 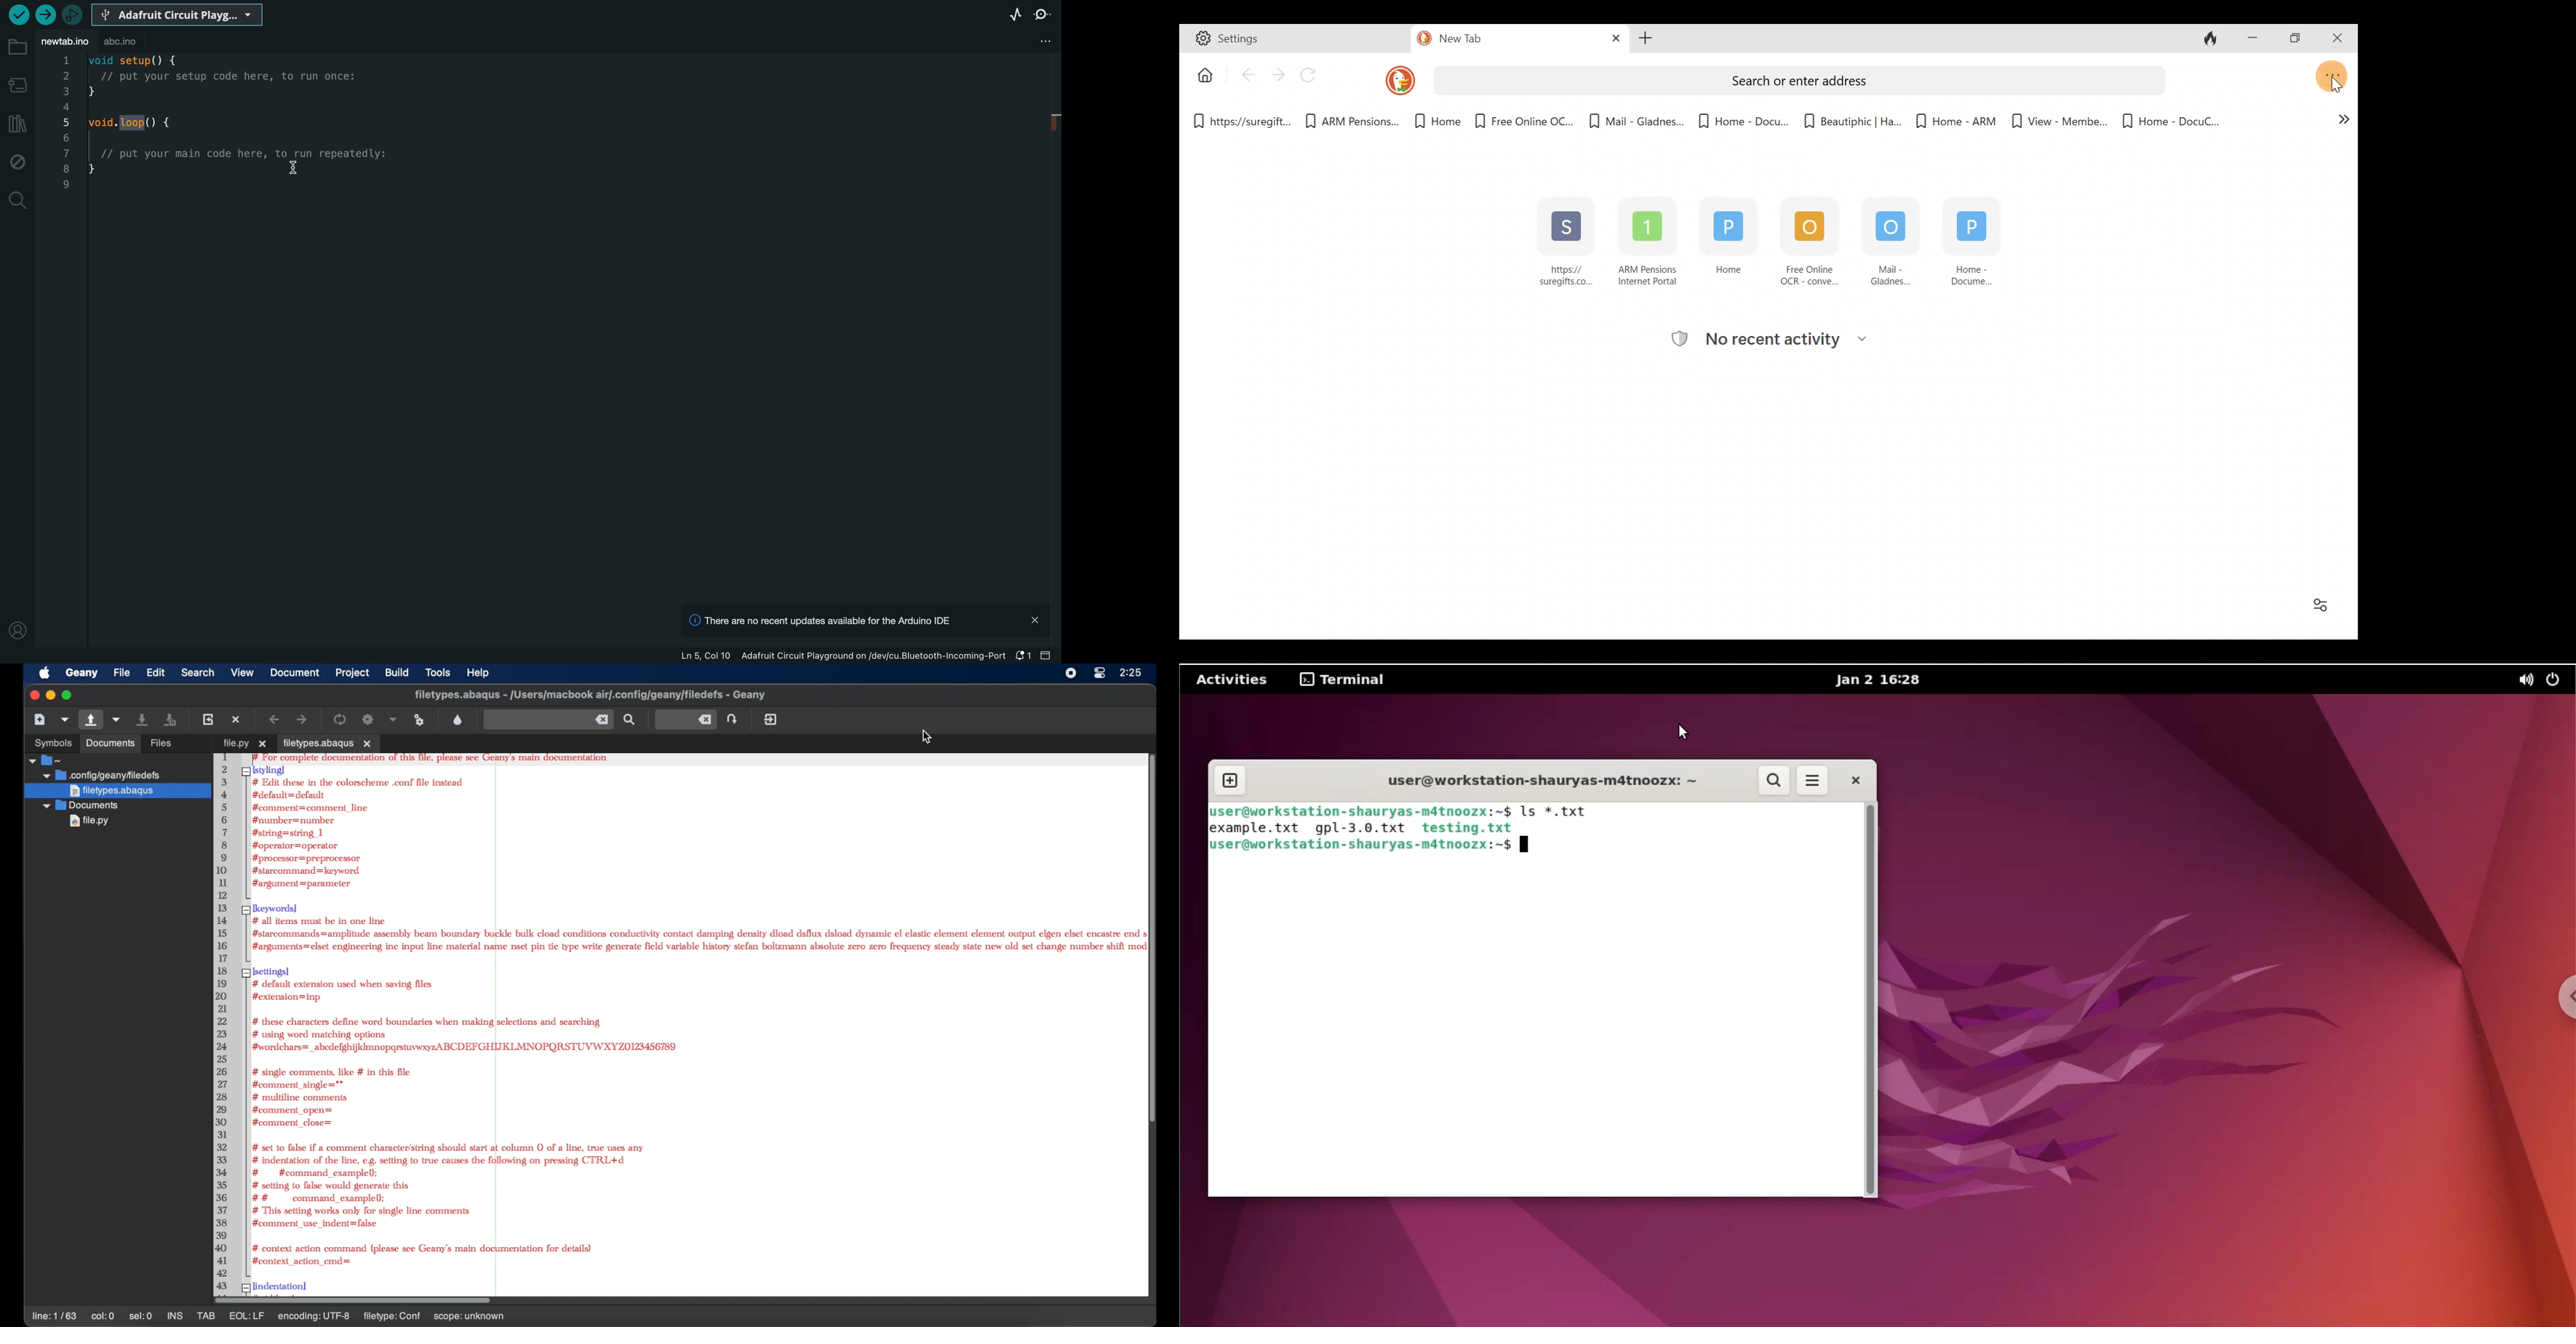 What do you see at coordinates (1648, 39) in the screenshot?
I see `Open new tab` at bounding box center [1648, 39].